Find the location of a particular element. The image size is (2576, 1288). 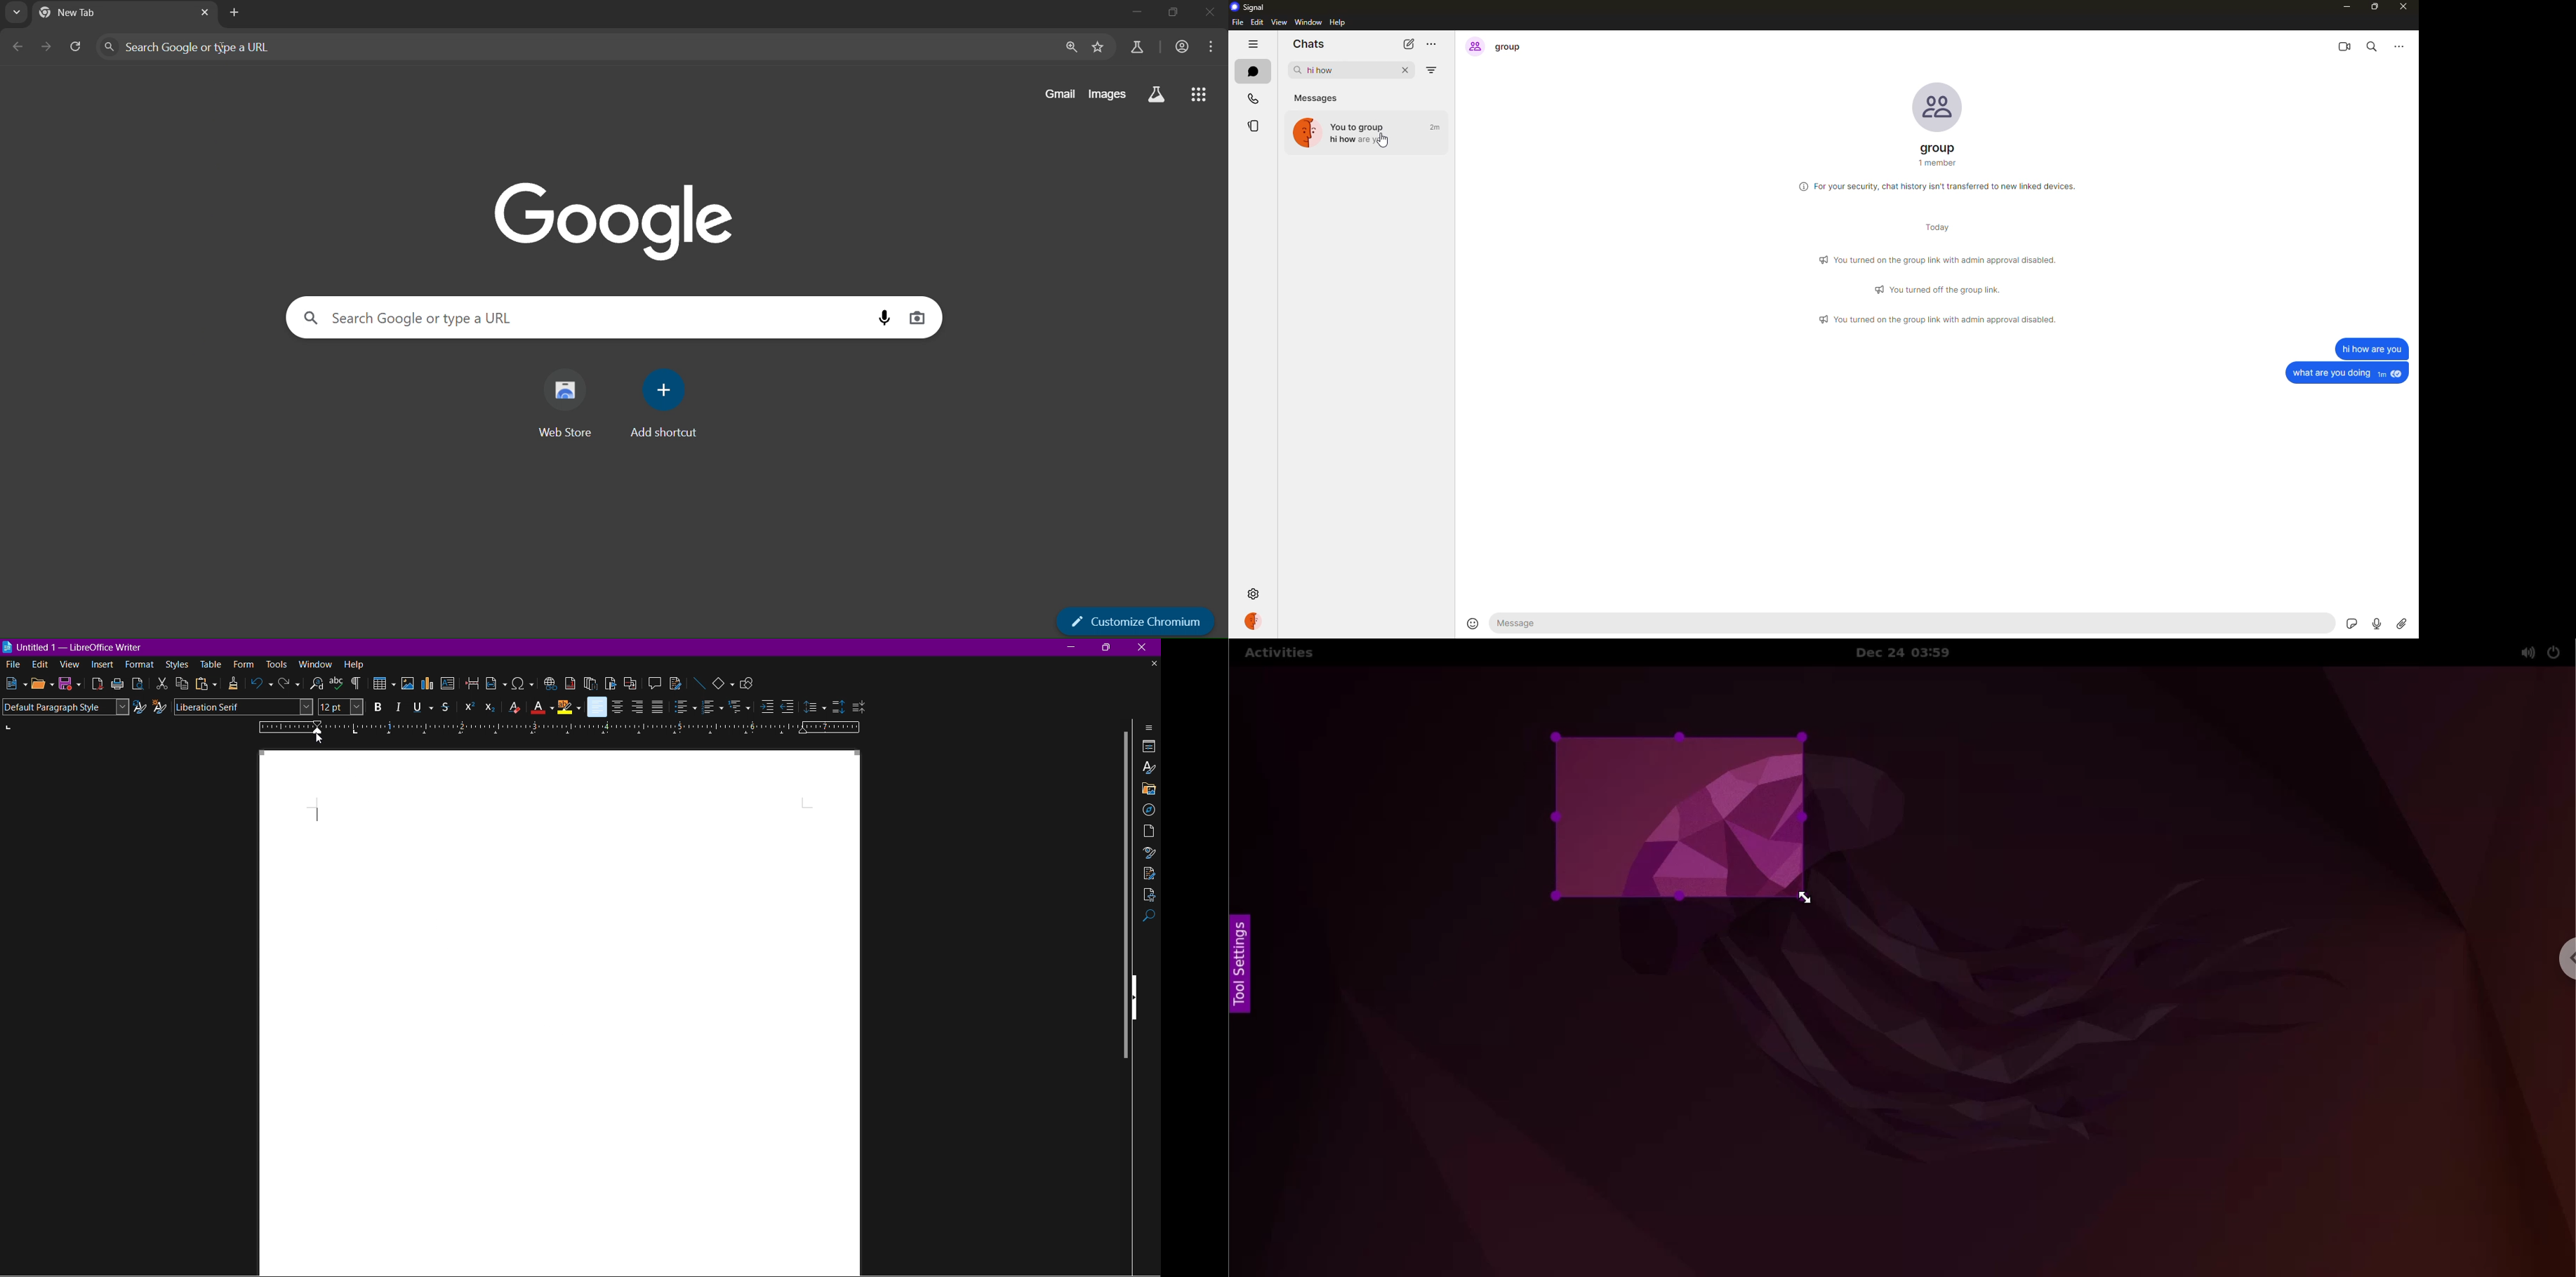

text cursor is located at coordinates (318, 813).